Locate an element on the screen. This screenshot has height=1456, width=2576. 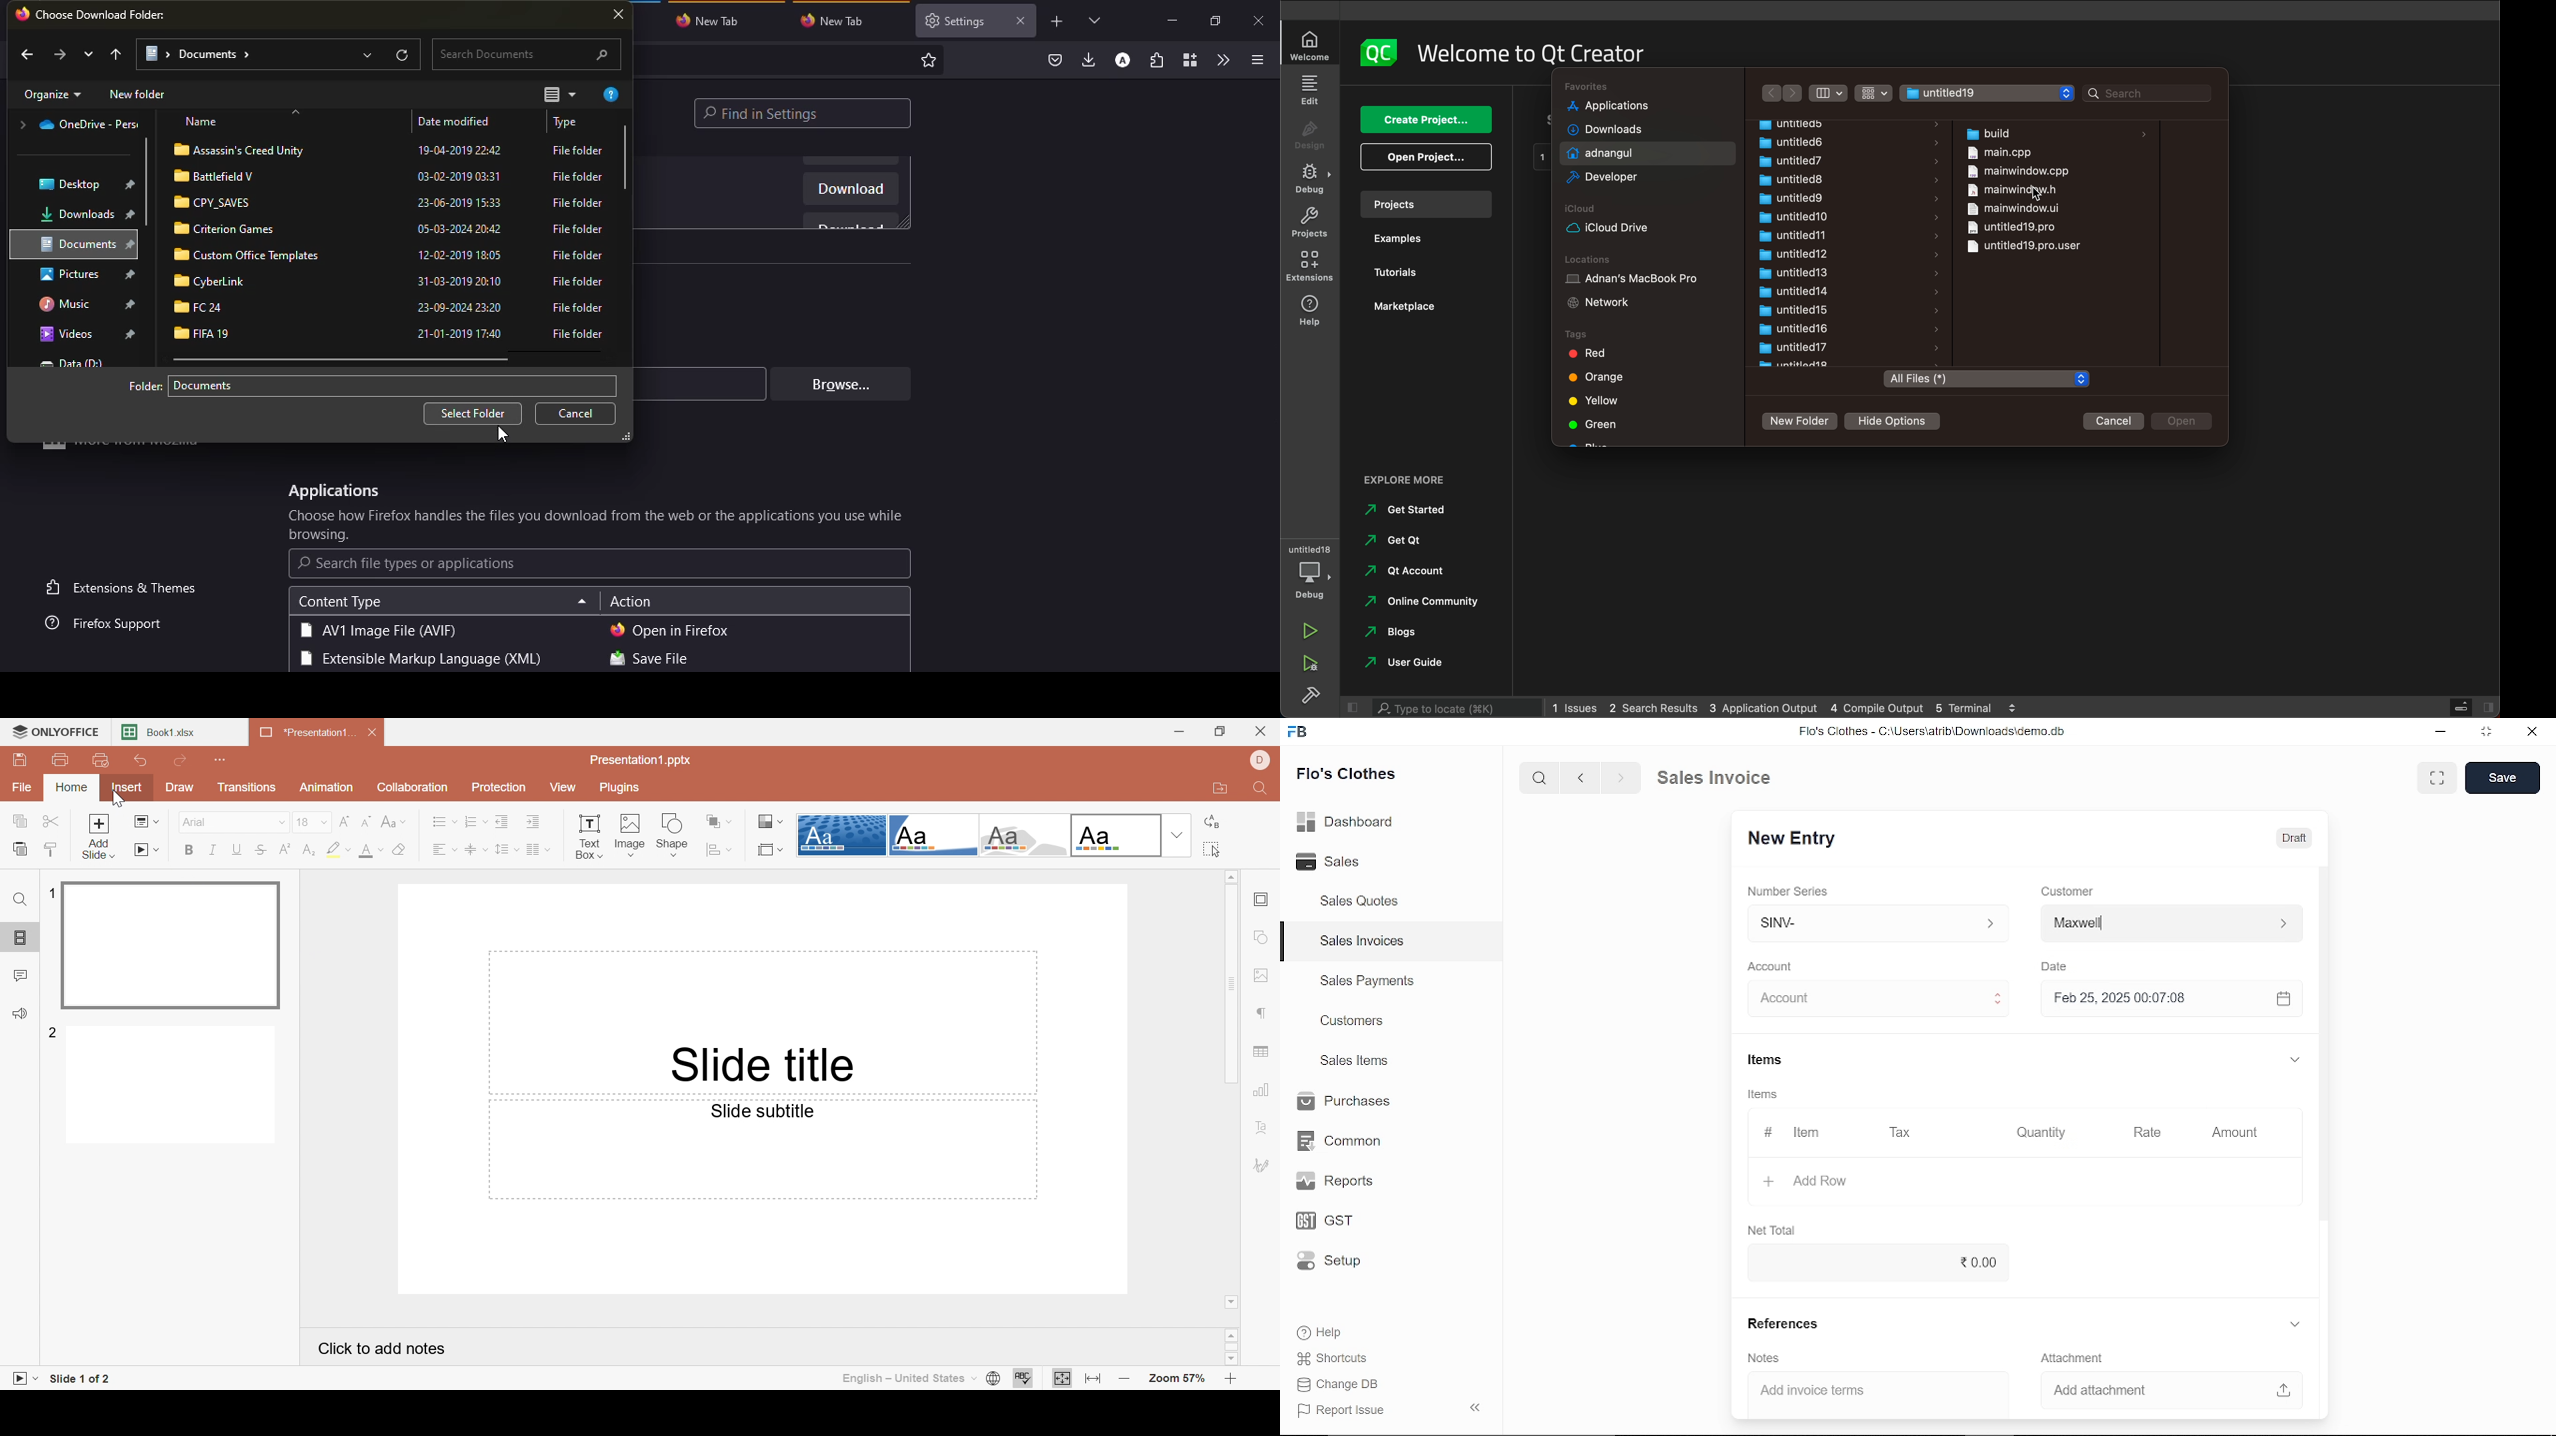
Decrease Indent is located at coordinates (501, 822).